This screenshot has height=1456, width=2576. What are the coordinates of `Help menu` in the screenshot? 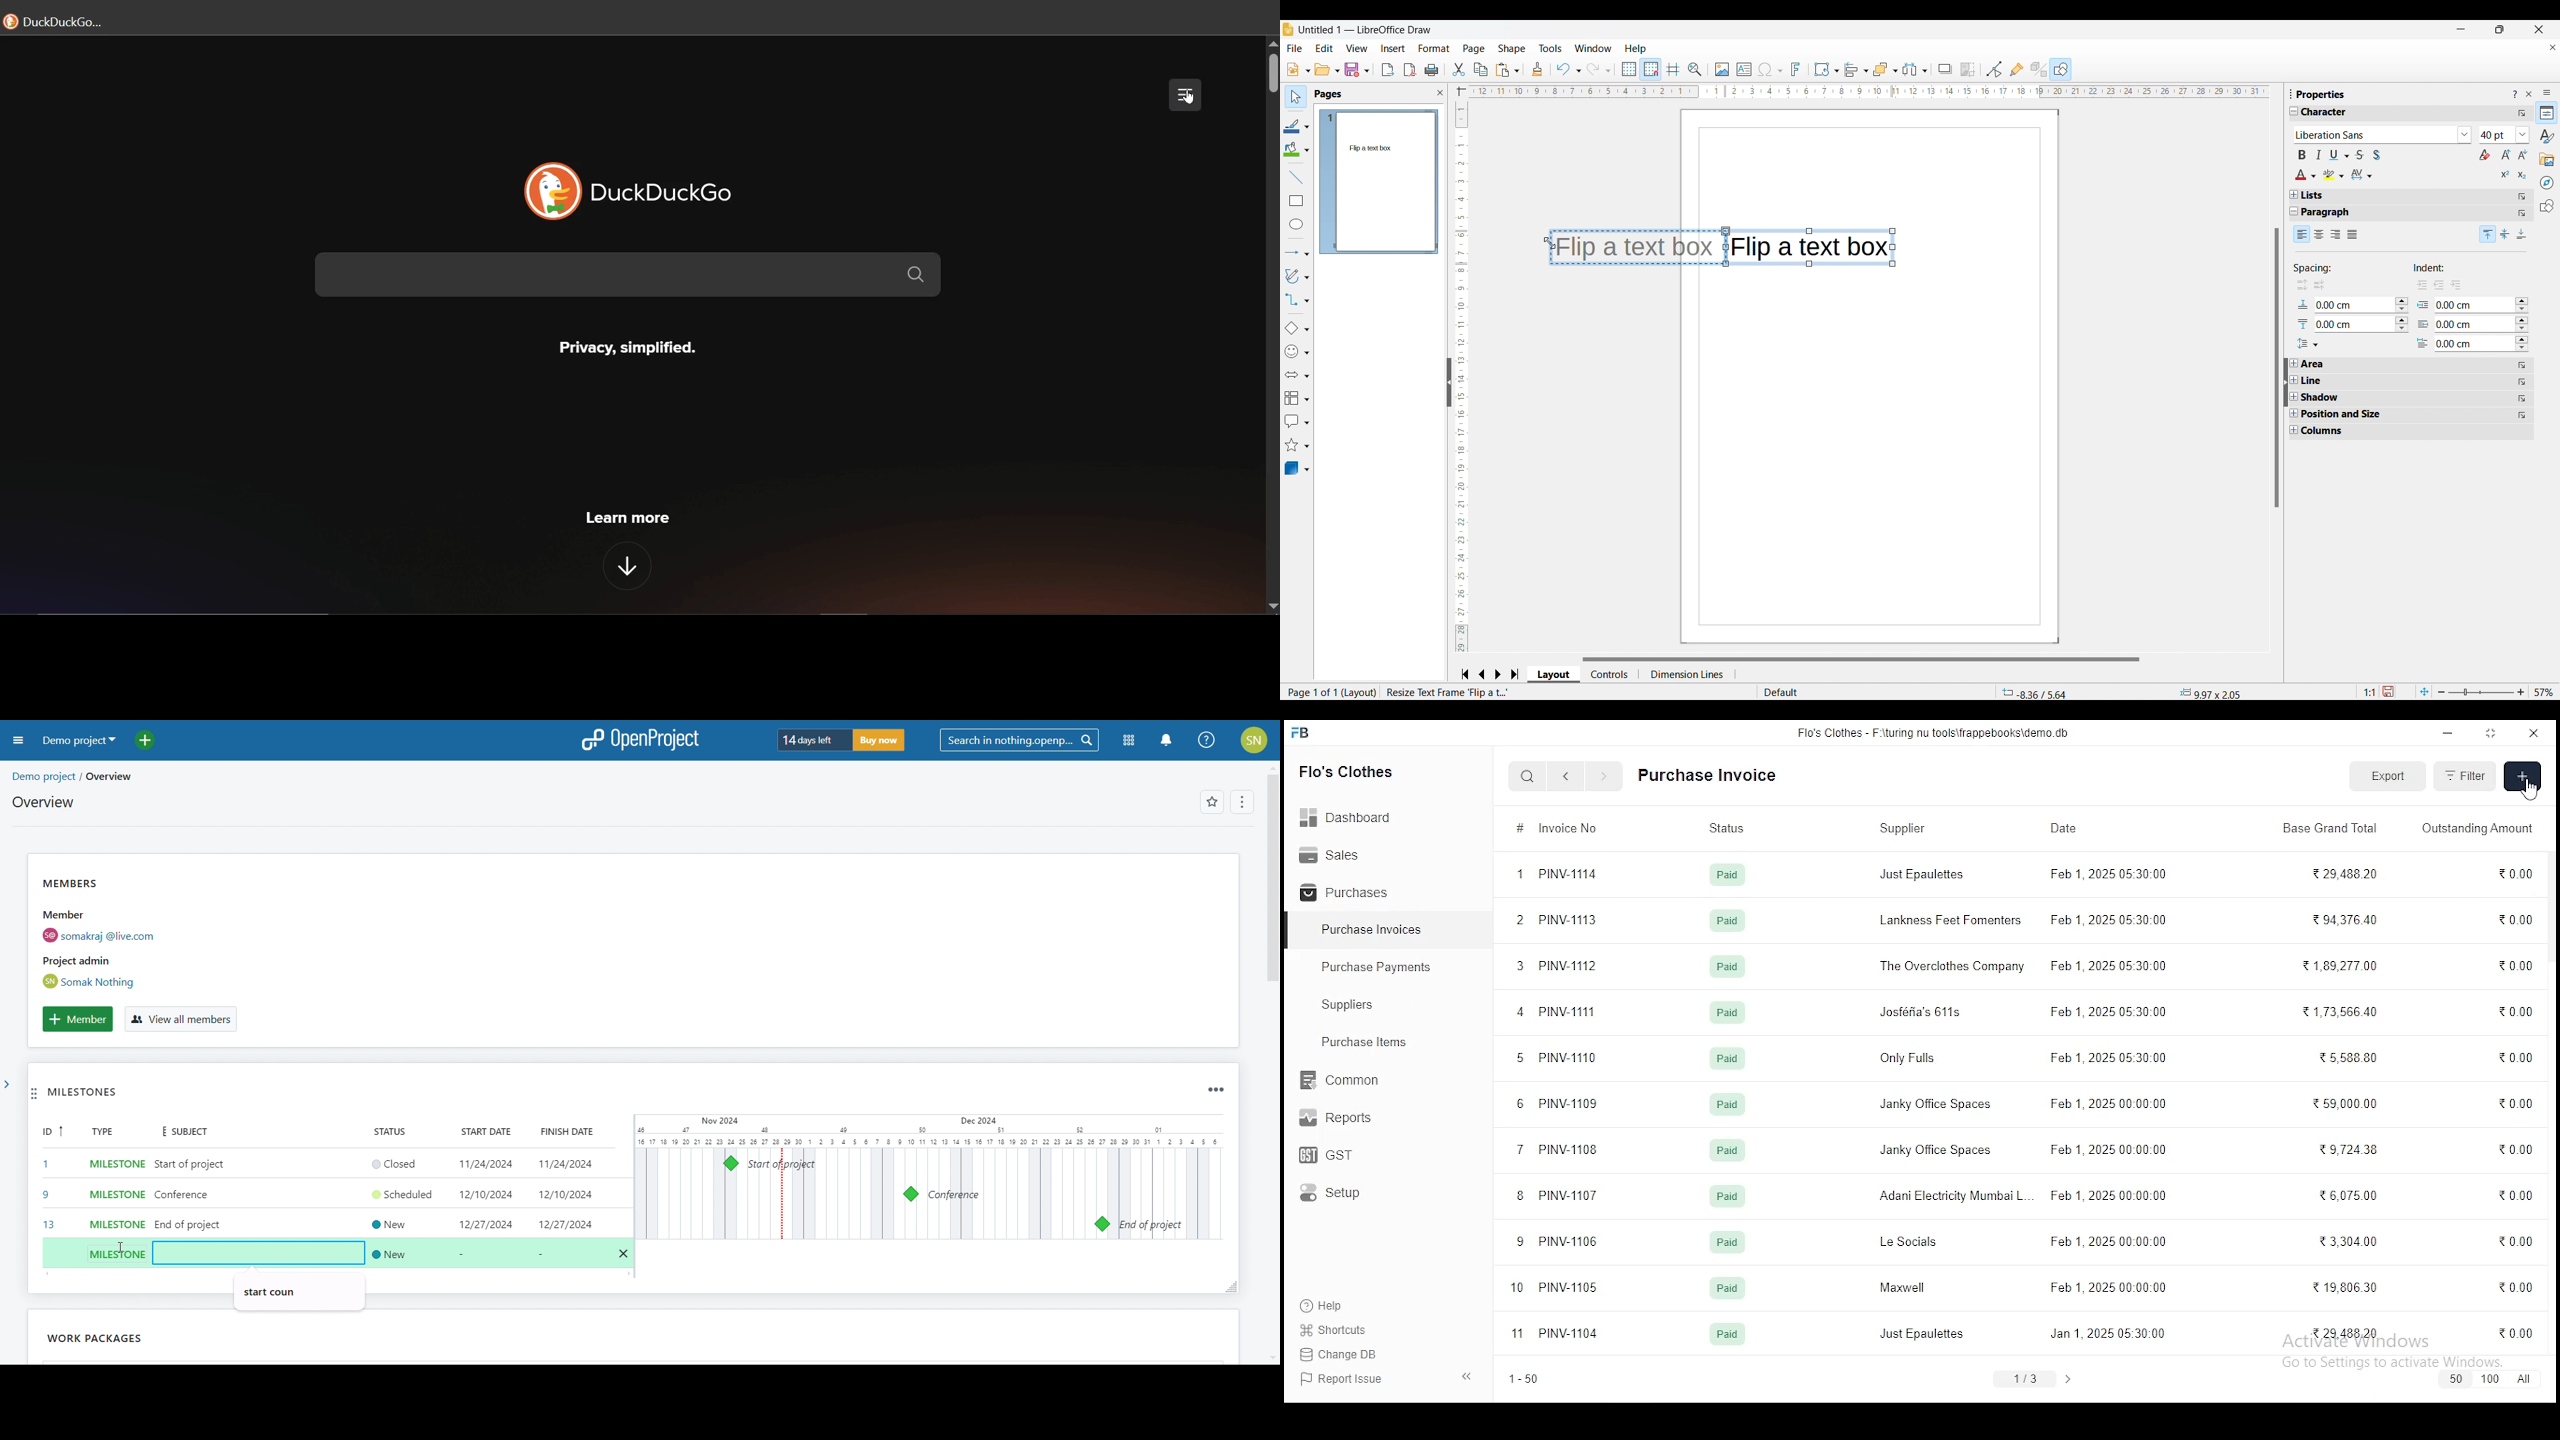 It's located at (1636, 49).